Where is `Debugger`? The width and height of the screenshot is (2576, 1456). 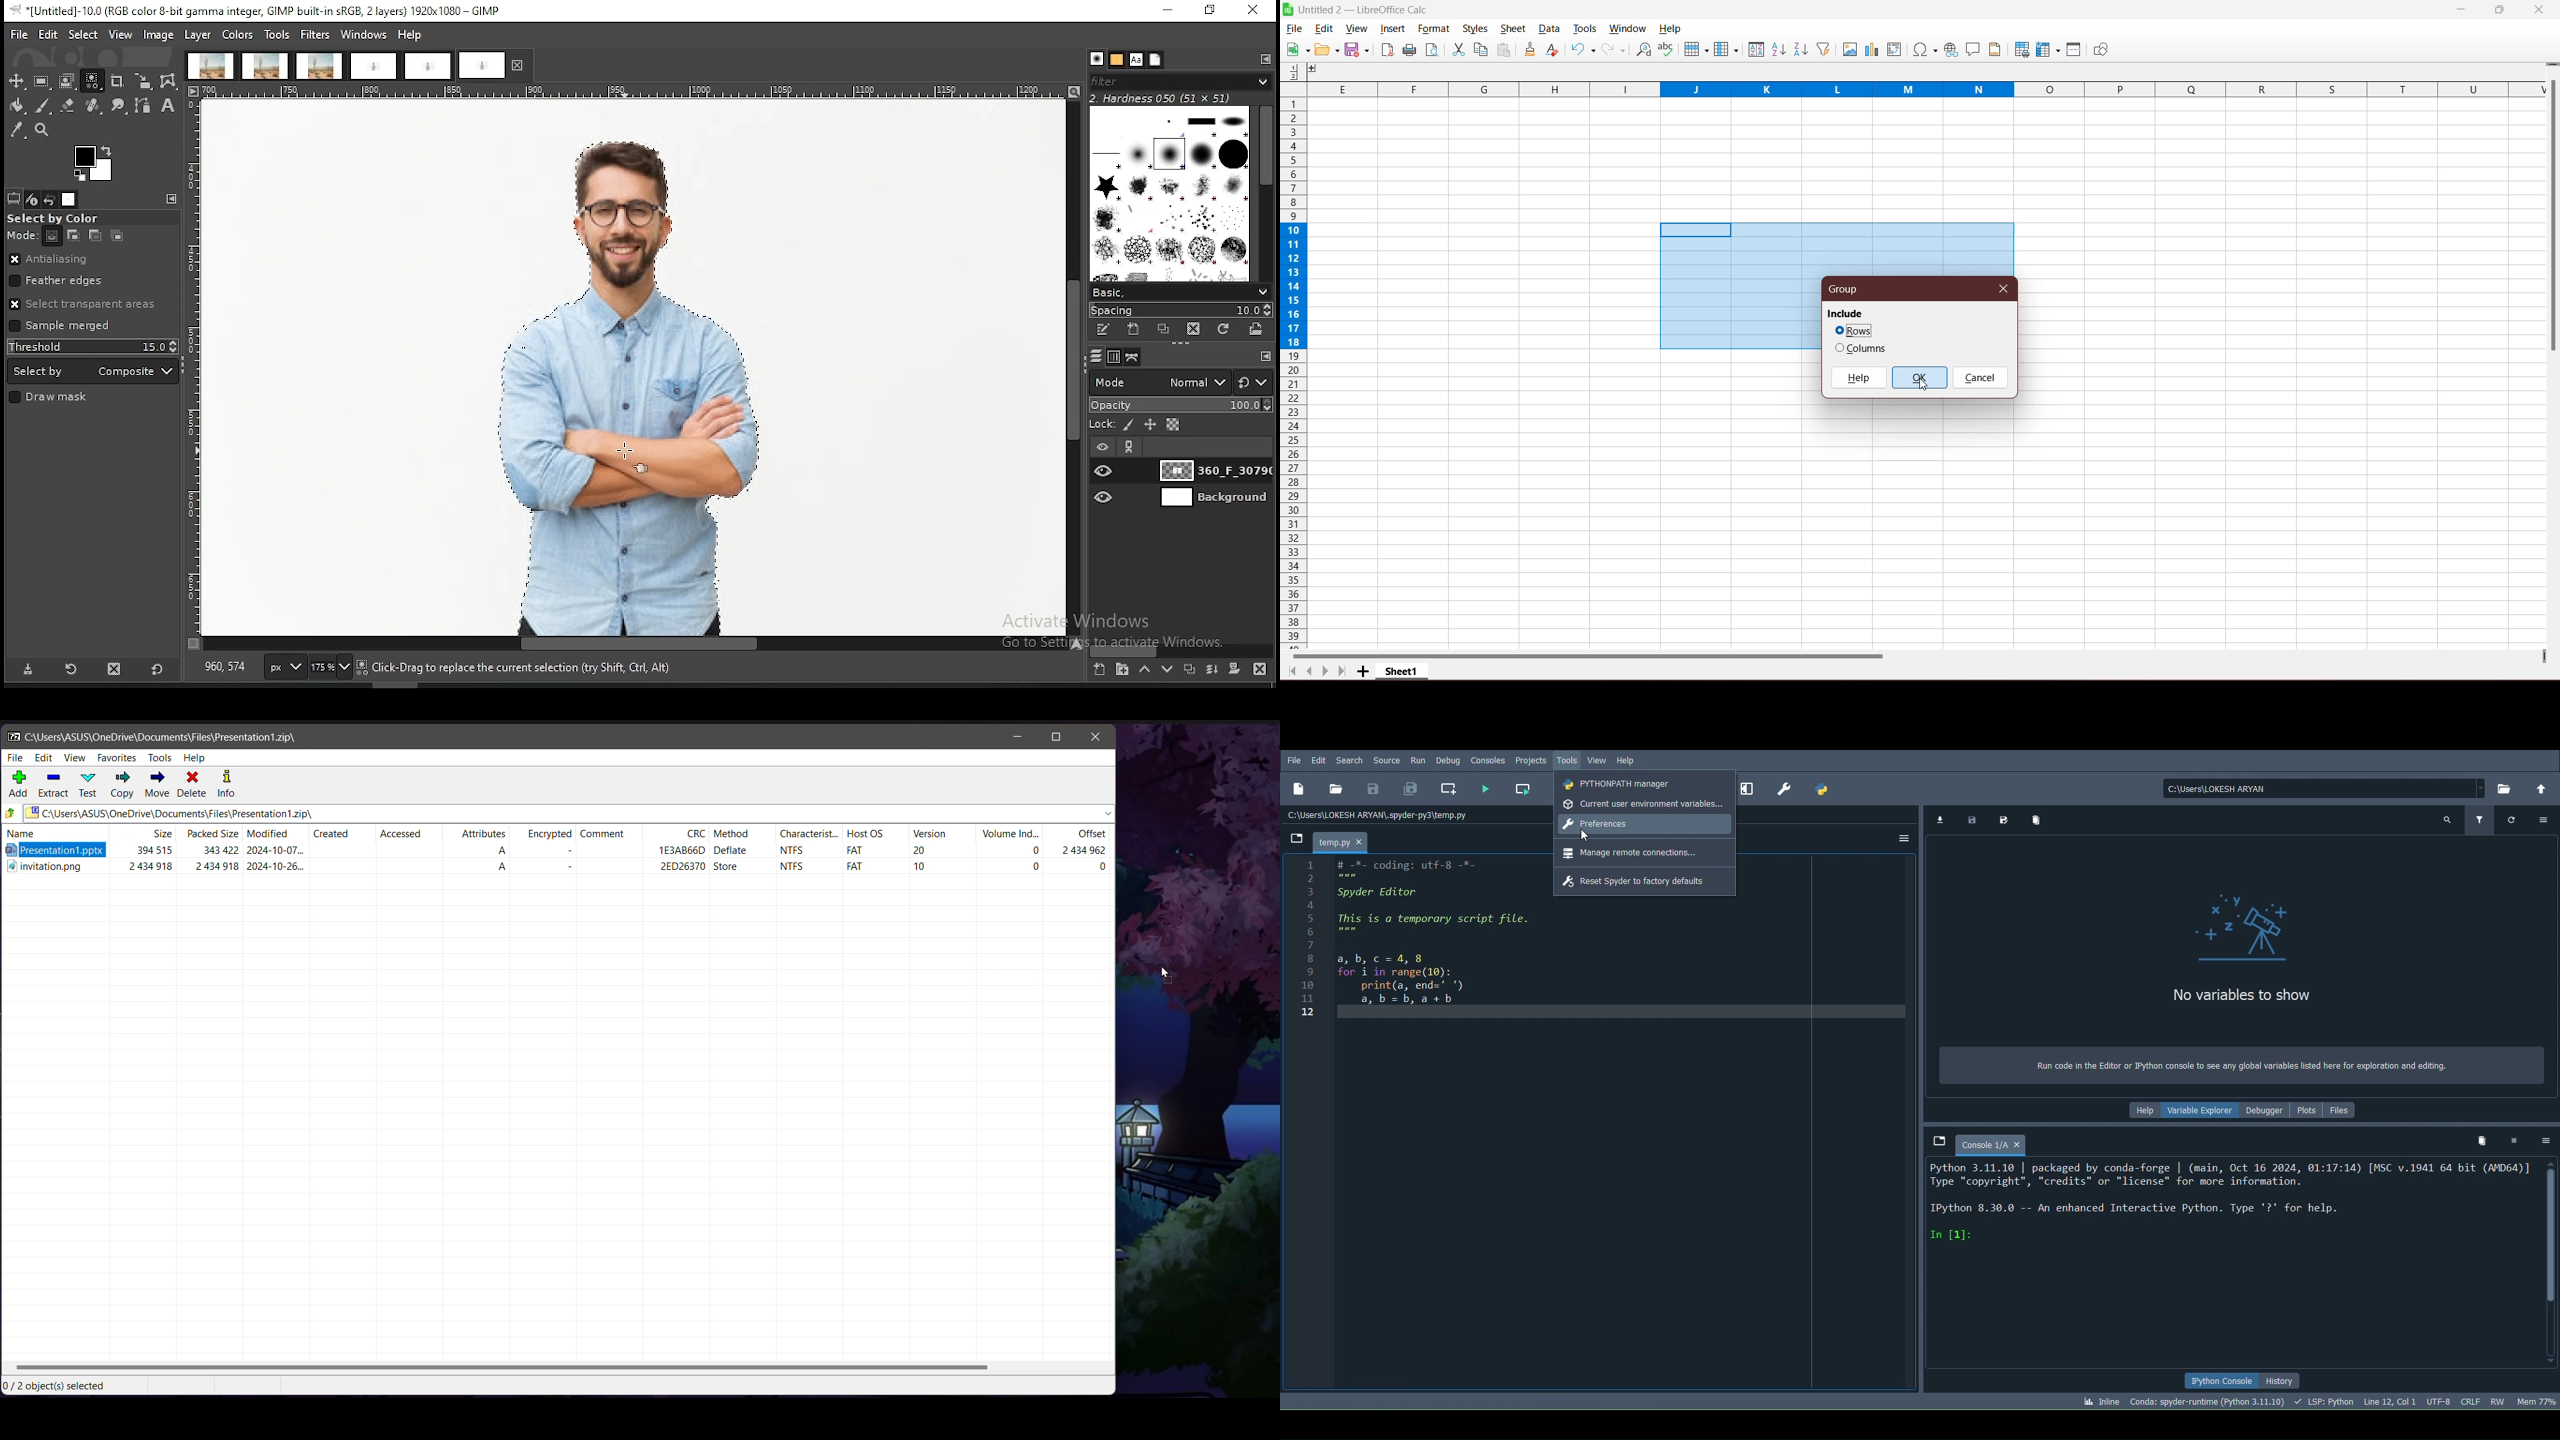 Debugger is located at coordinates (2263, 1108).